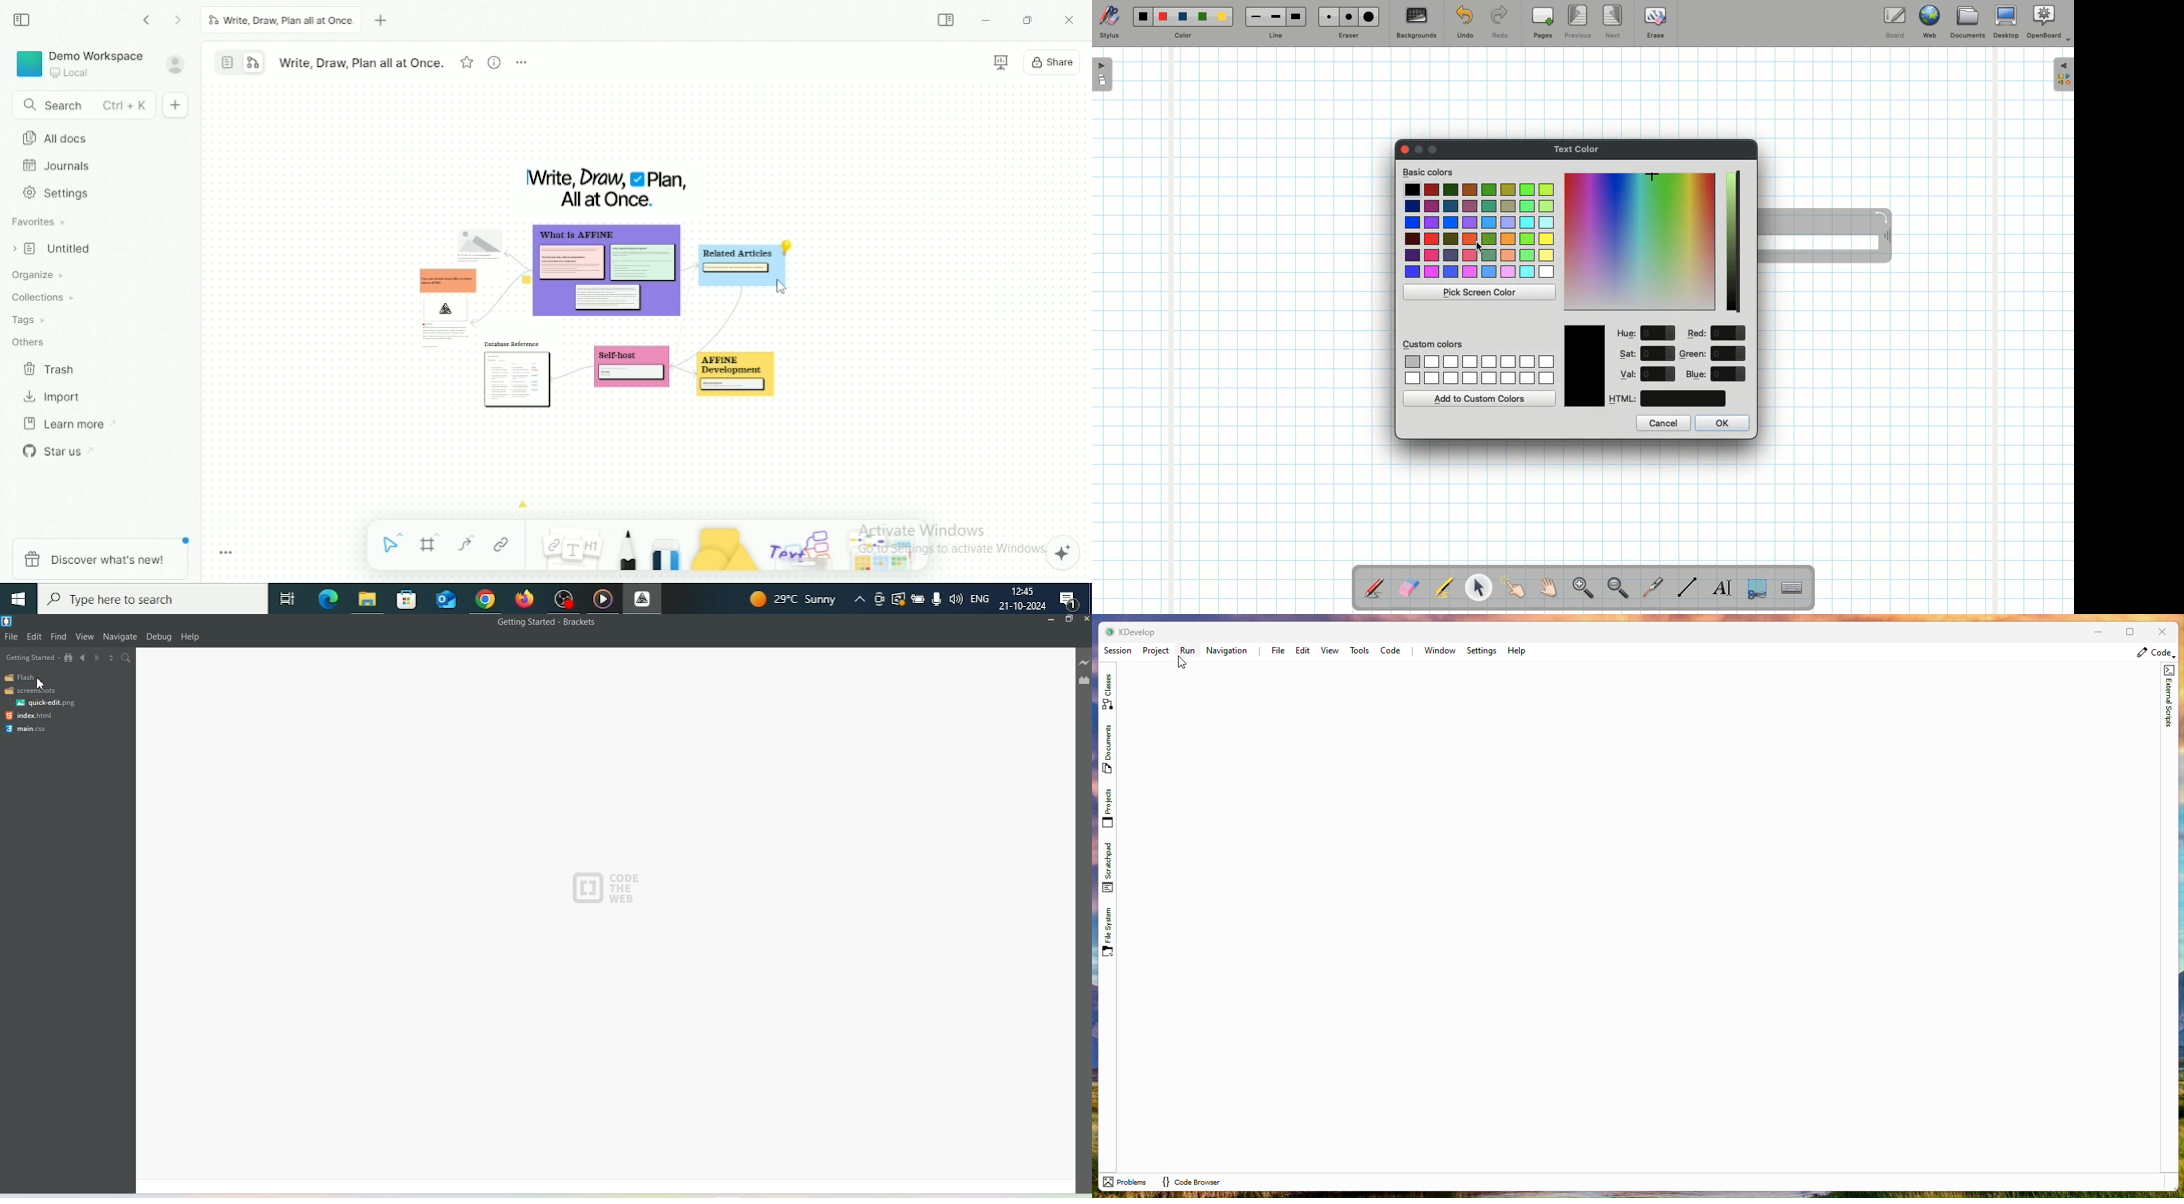 The width and height of the screenshot is (2184, 1204). What do you see at coordinates (114, 659) in the screenshot?
I see `Split the editor vertically or Horizontally` at bounding box center [114, 659].